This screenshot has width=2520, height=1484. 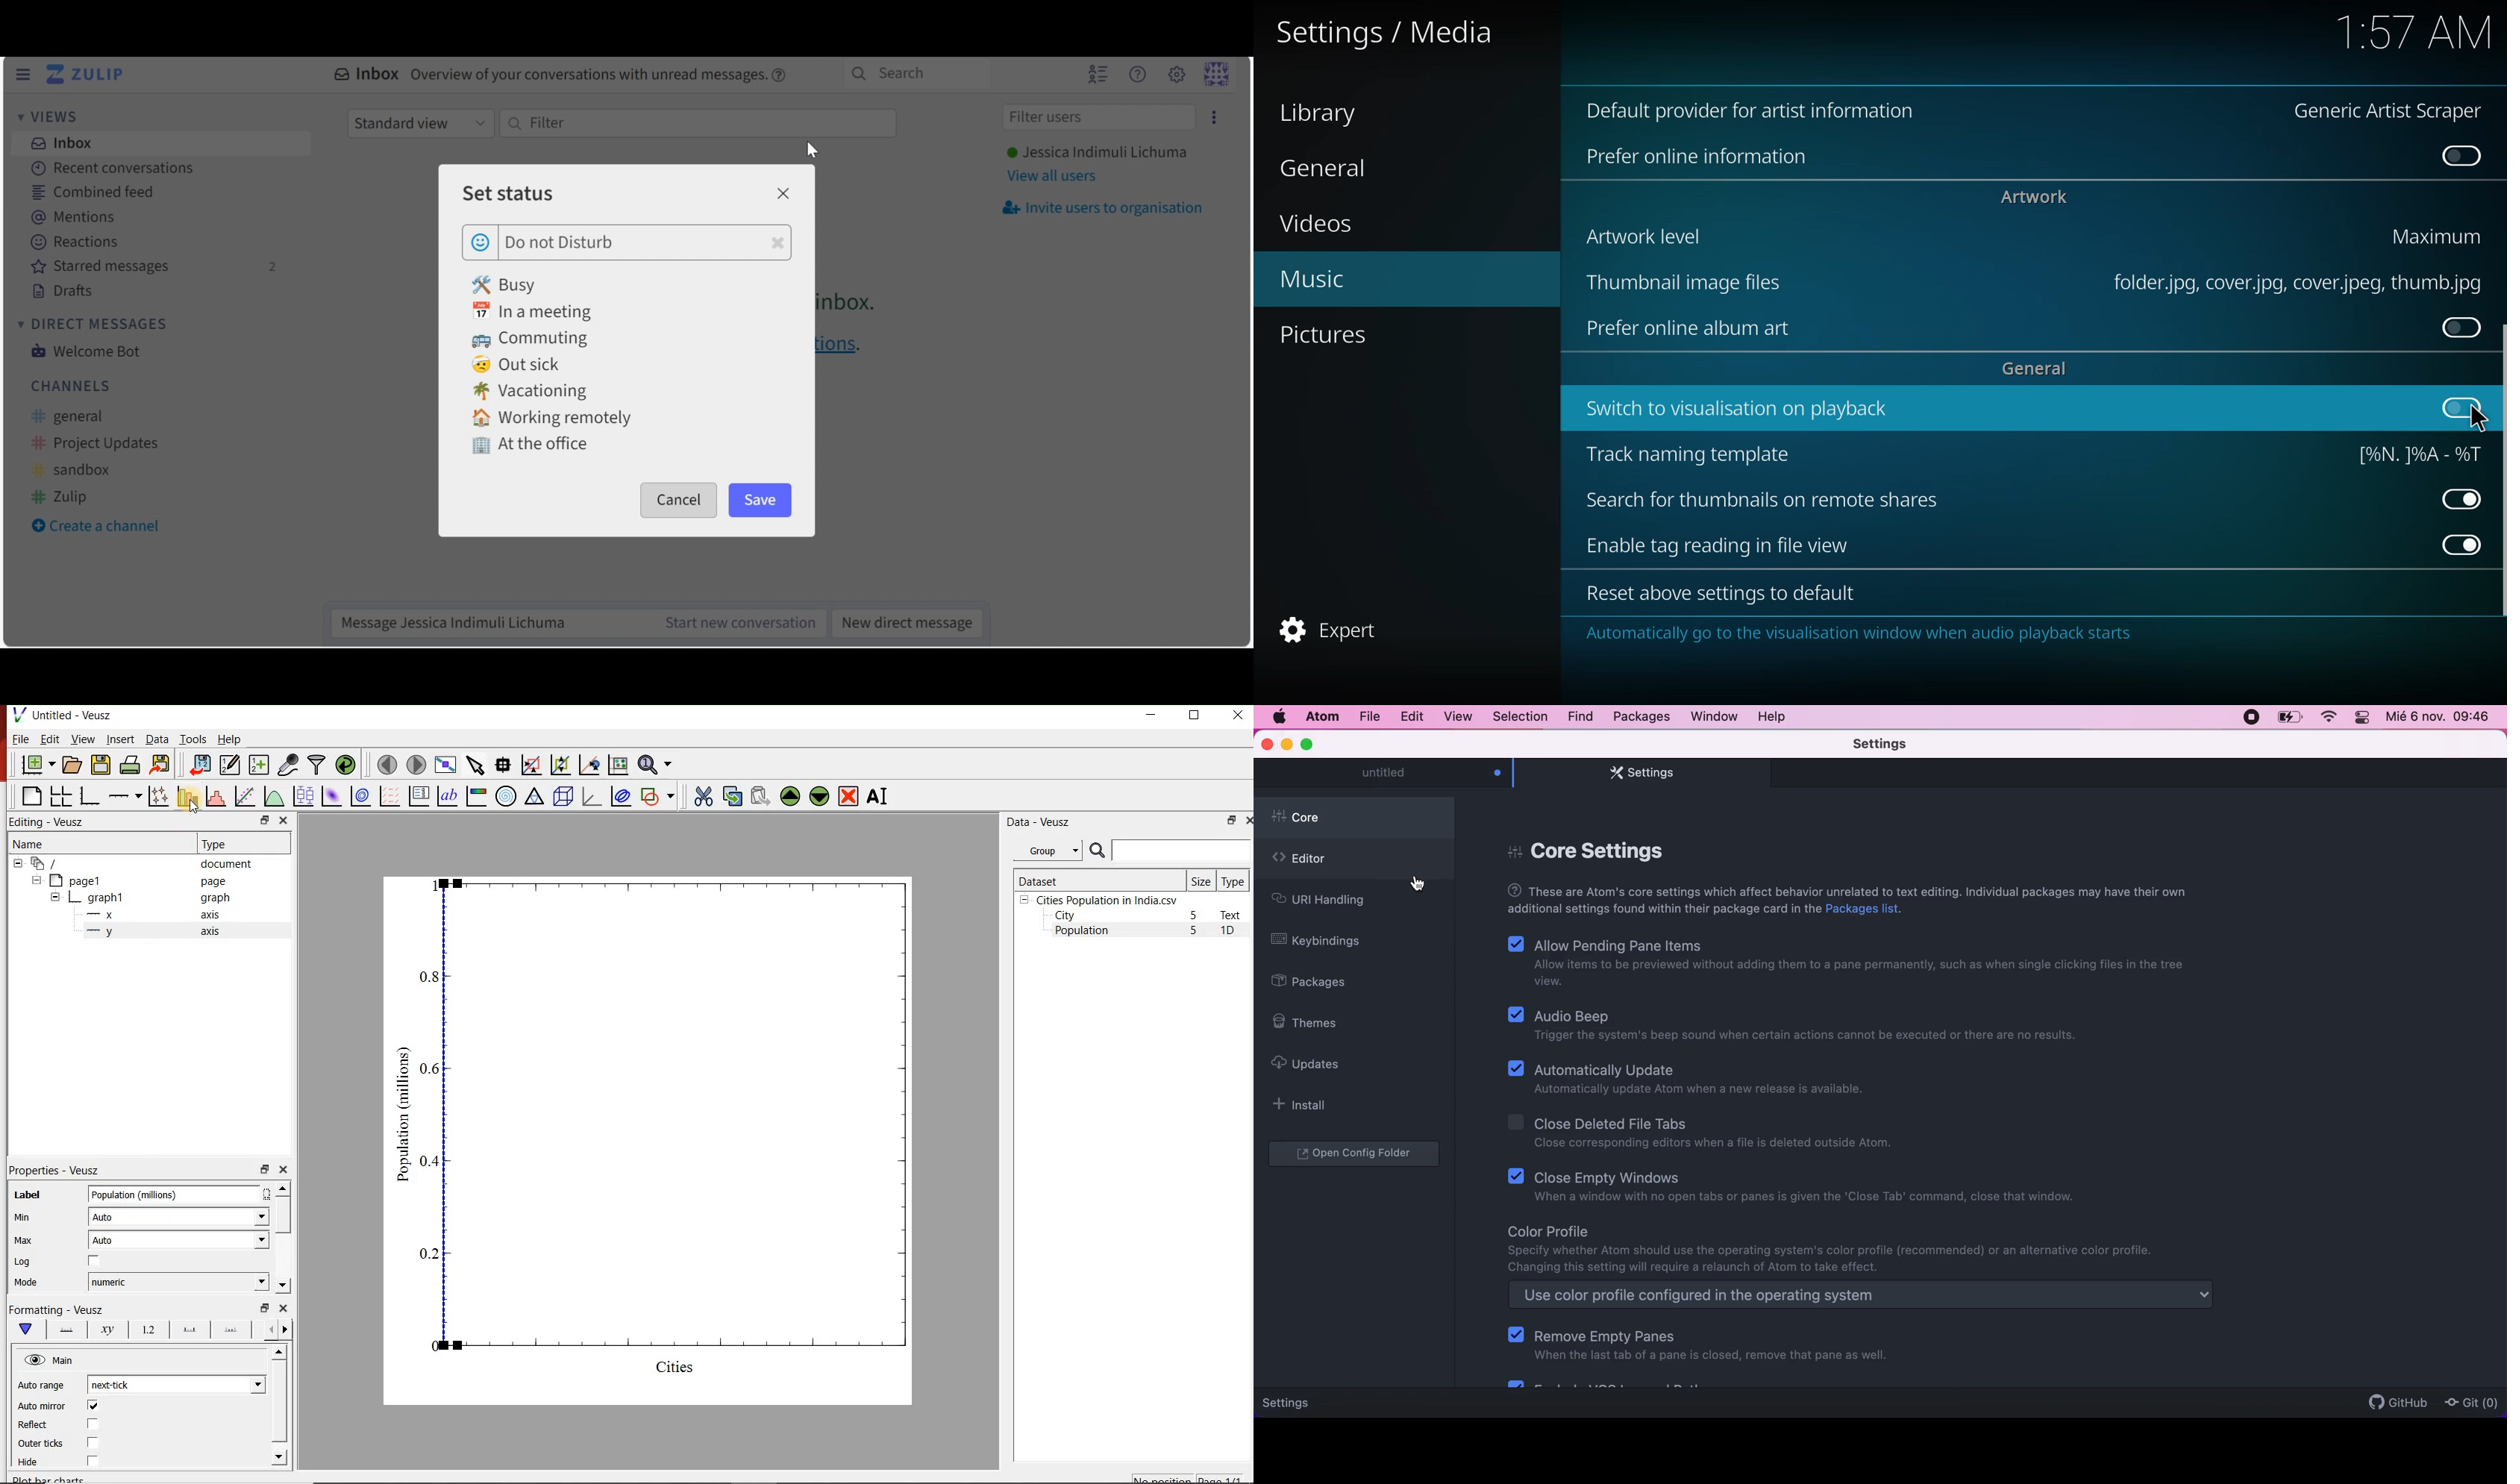 I want to click on click to enable, so click(x=2463, y=409).